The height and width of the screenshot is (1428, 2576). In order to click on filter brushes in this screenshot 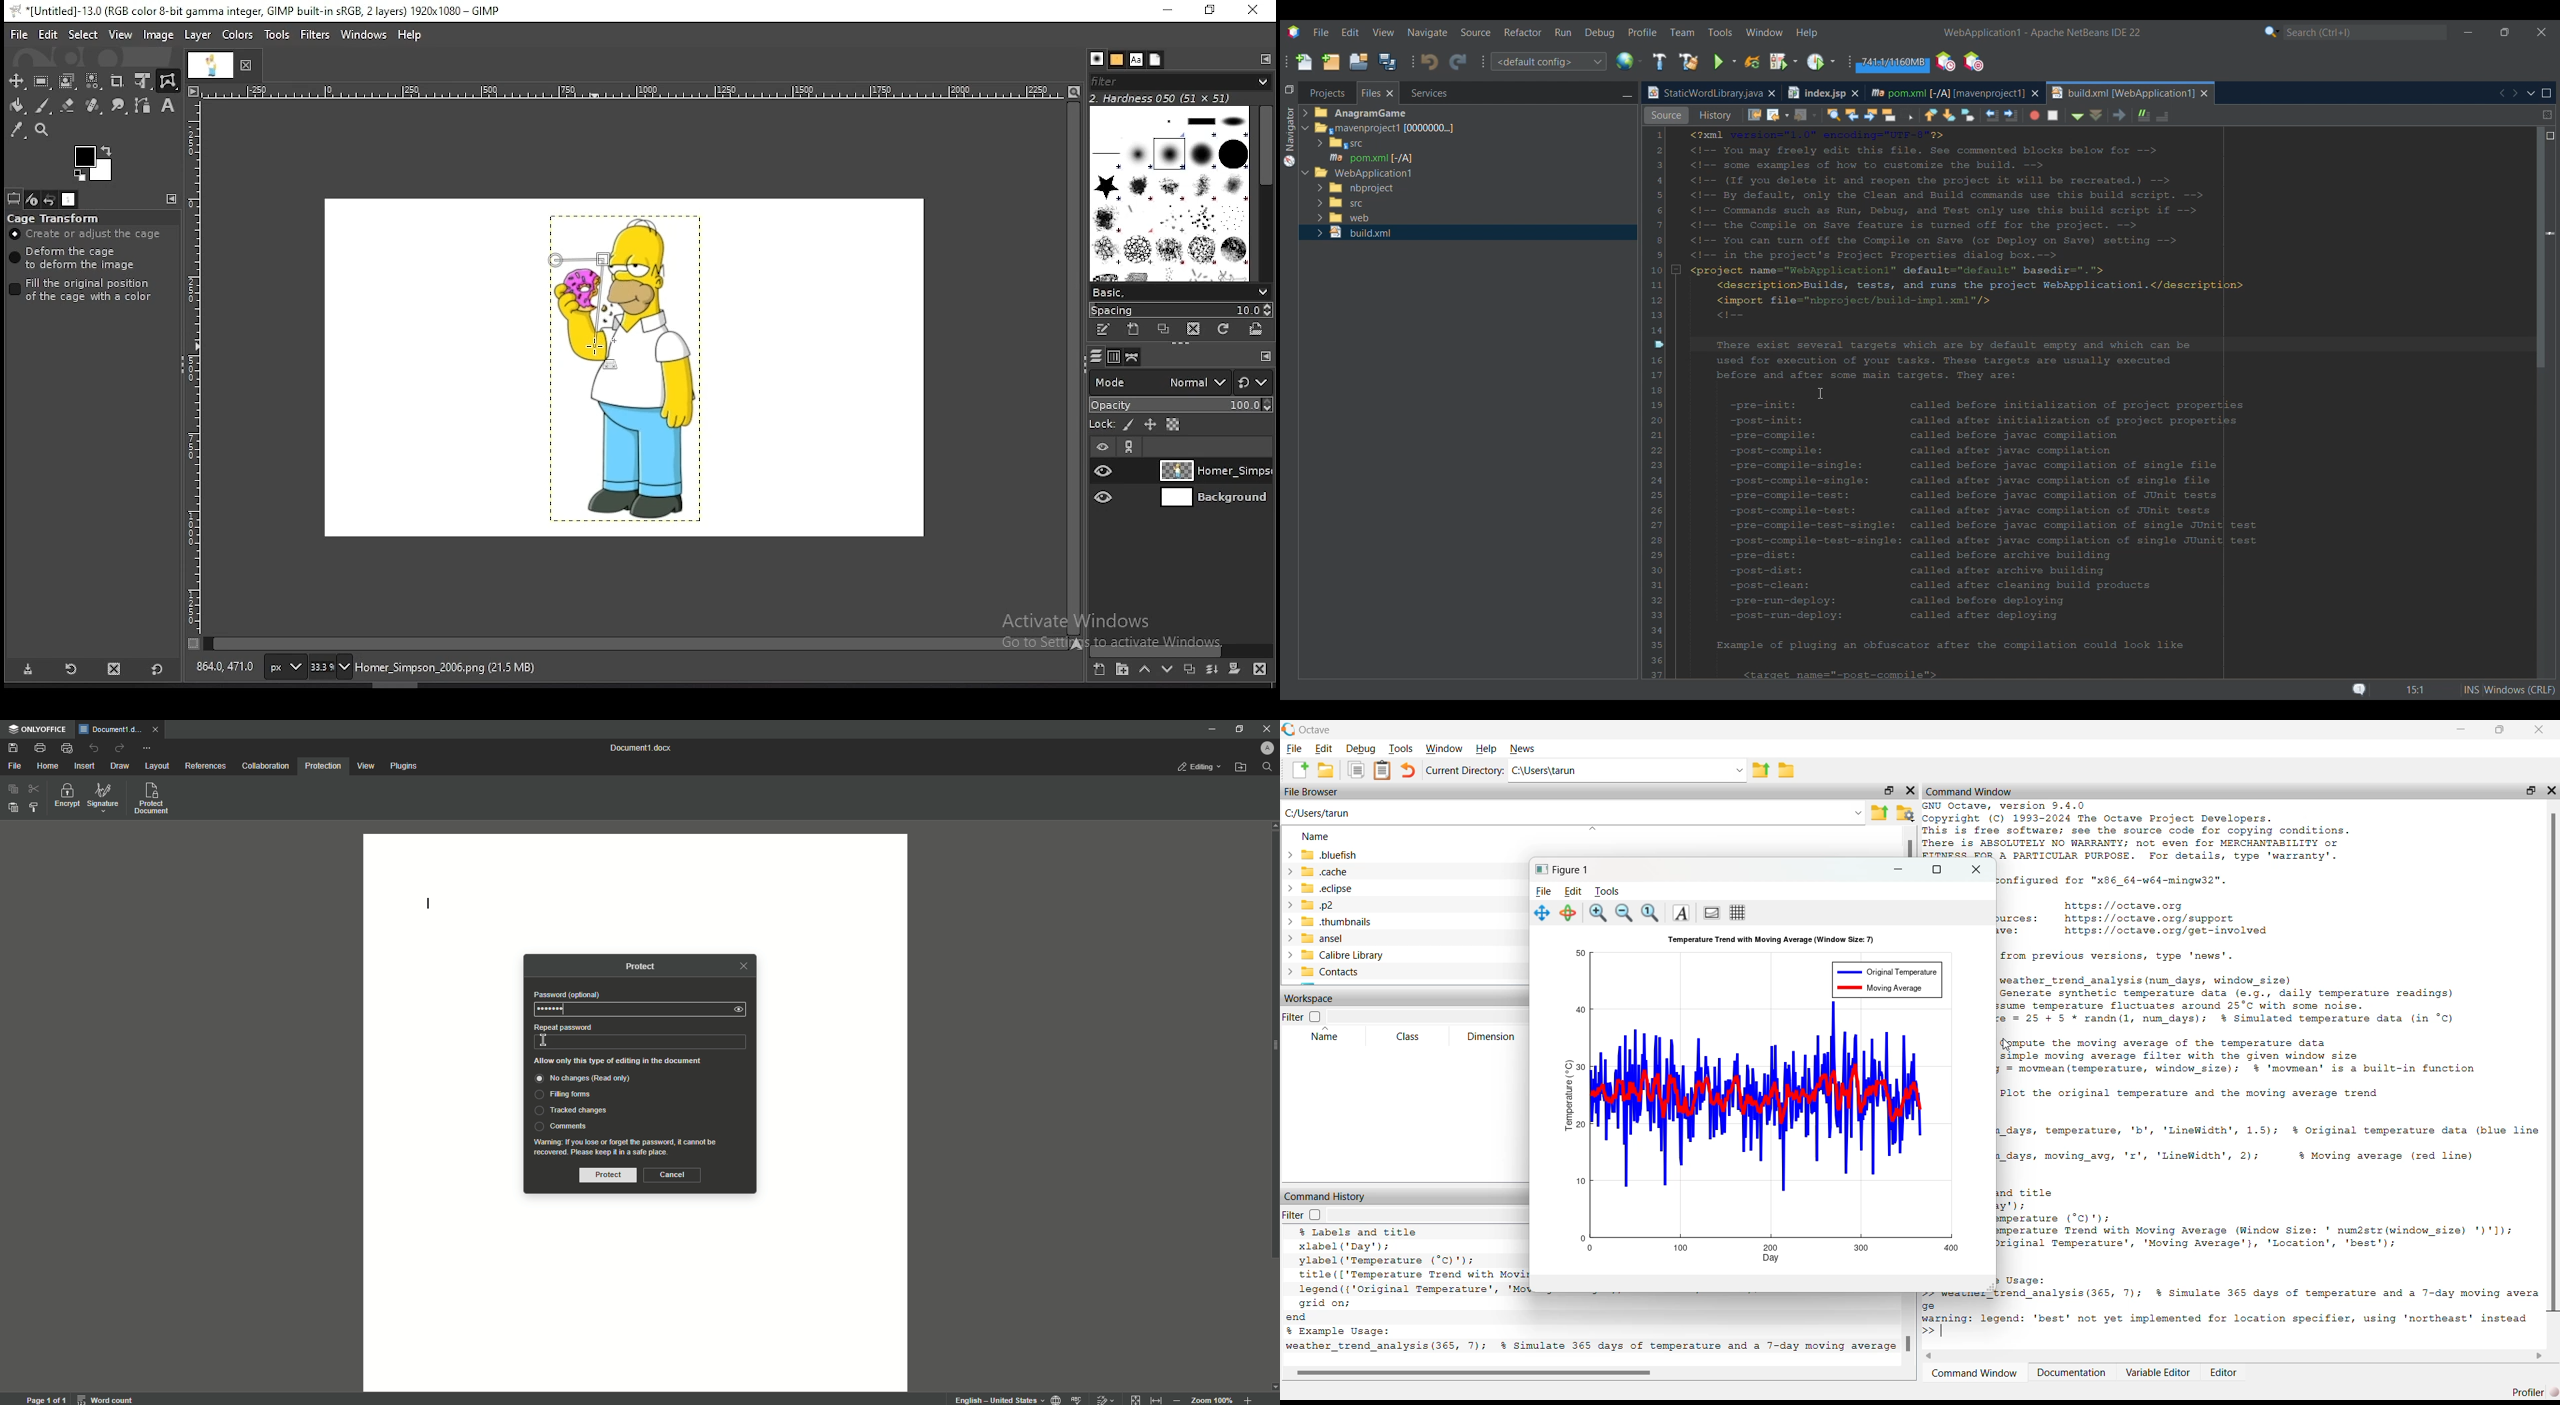, I will do `click(1181, 83)`.